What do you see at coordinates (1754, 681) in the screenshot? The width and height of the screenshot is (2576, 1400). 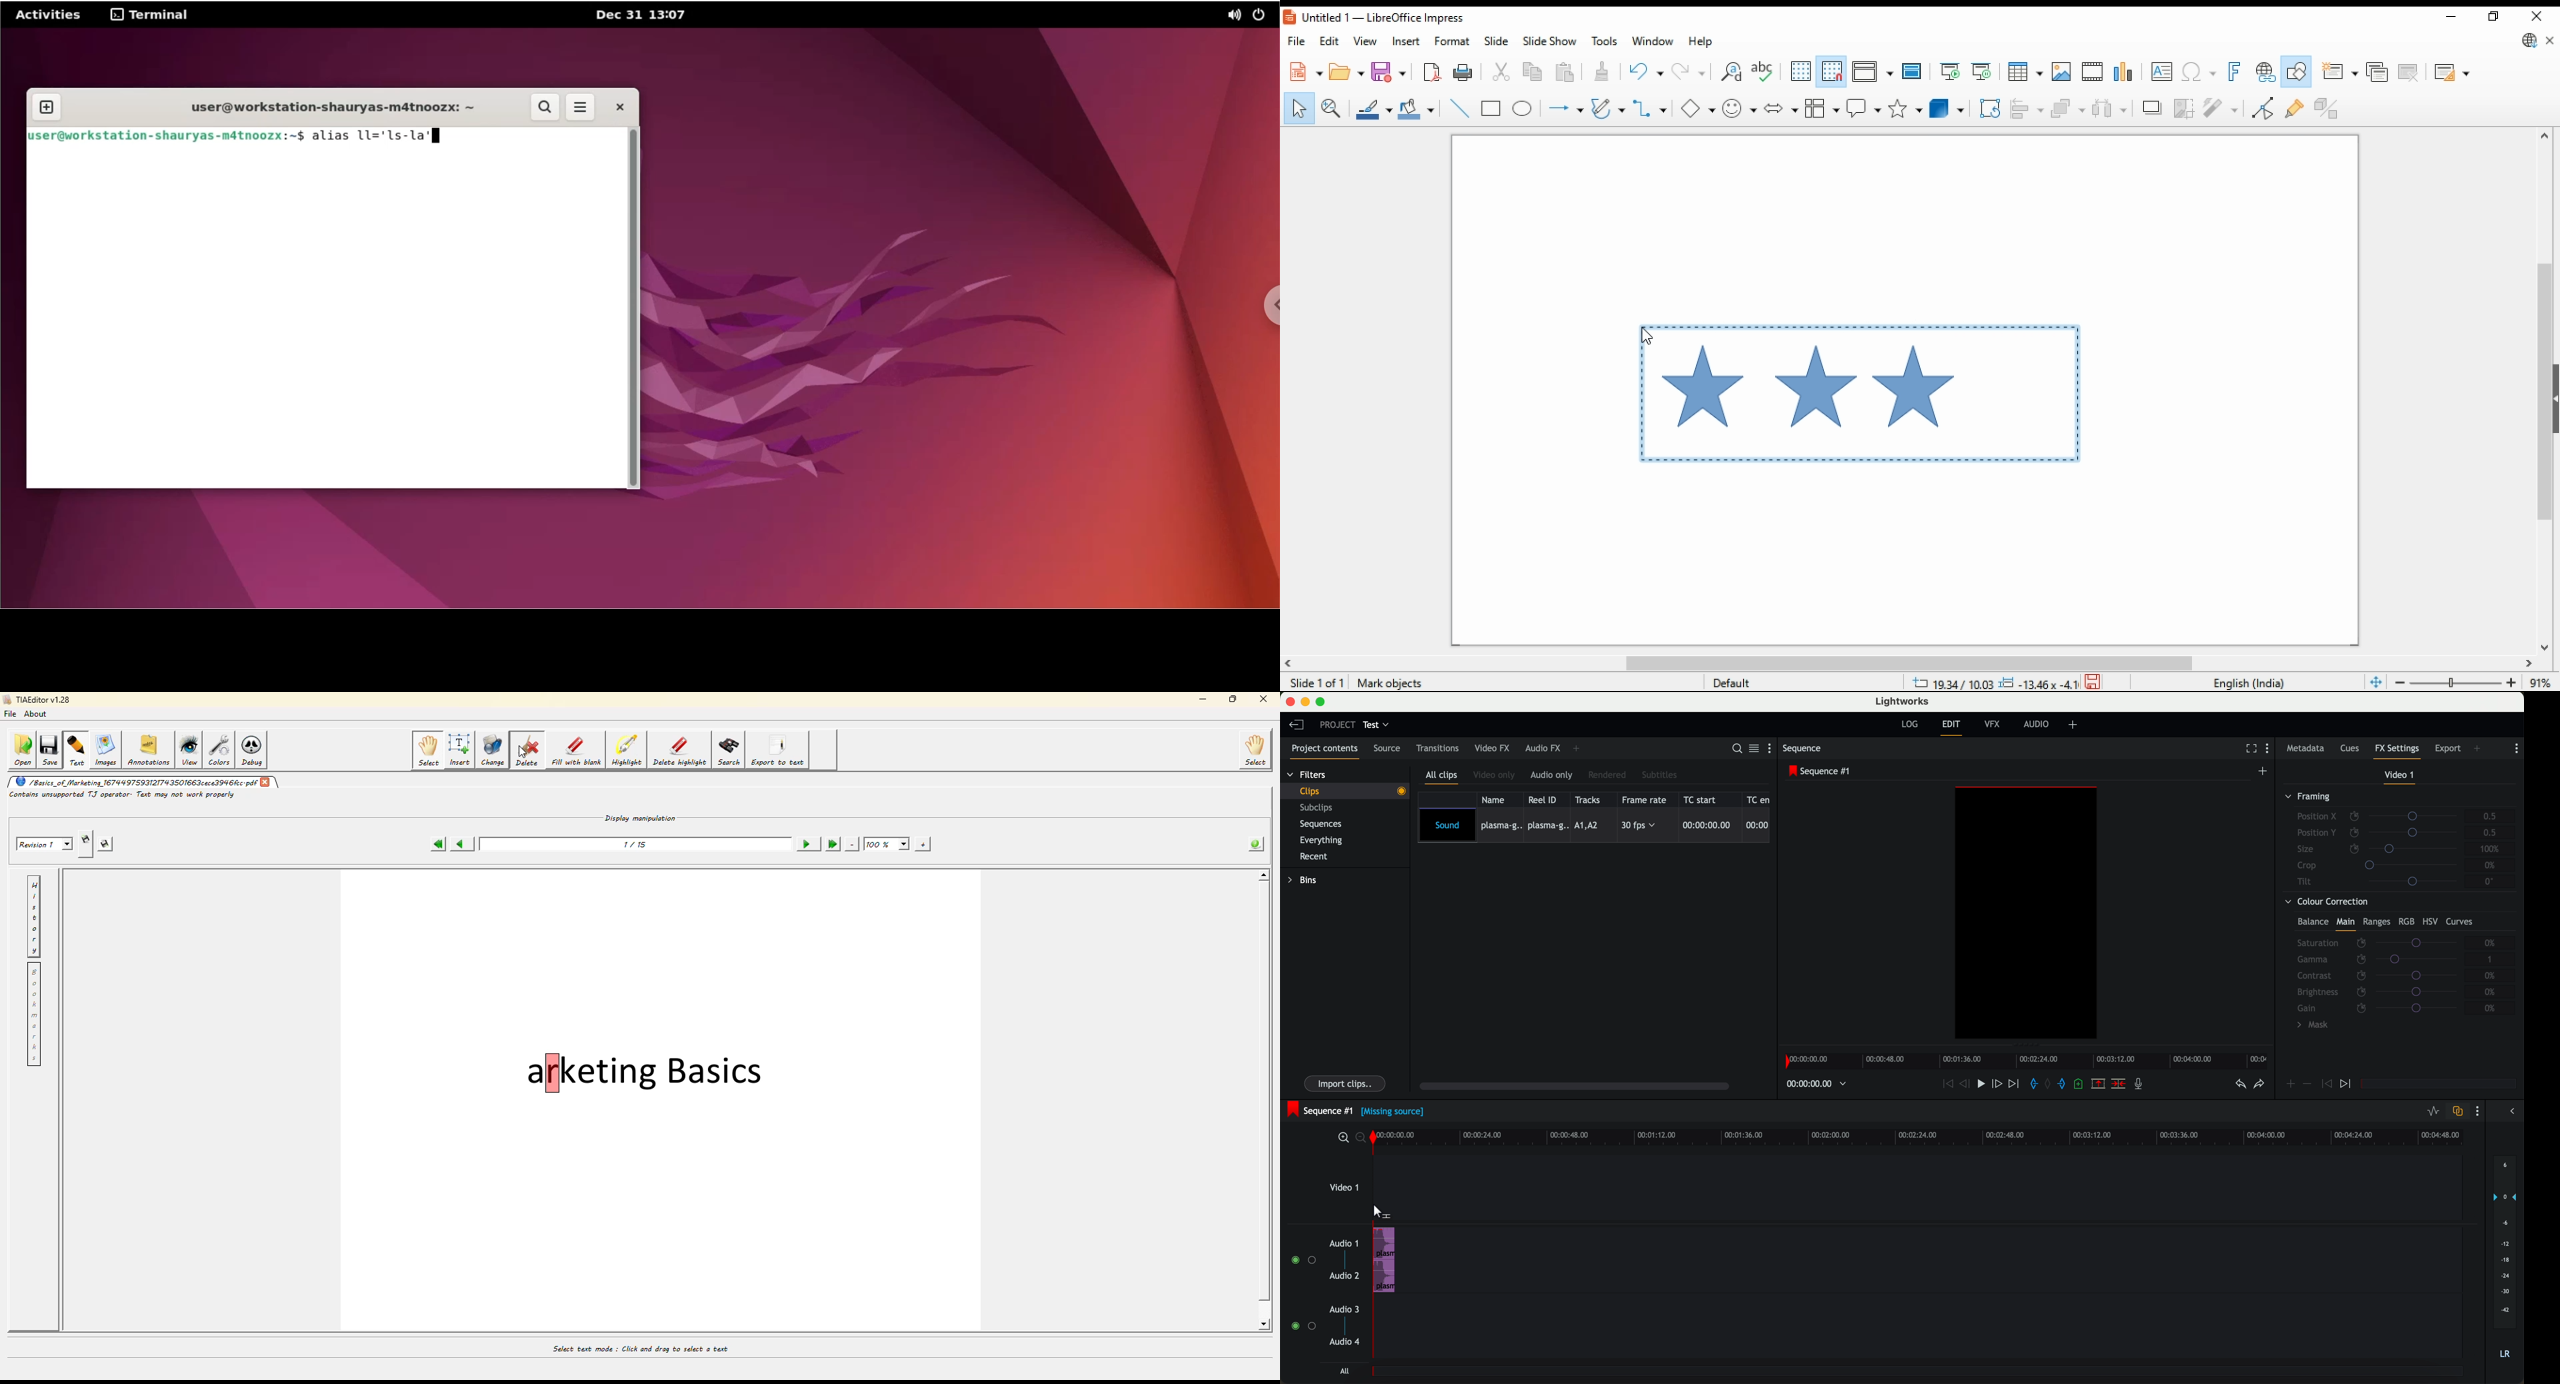 I see `default` at bounding box center [1754, 681].